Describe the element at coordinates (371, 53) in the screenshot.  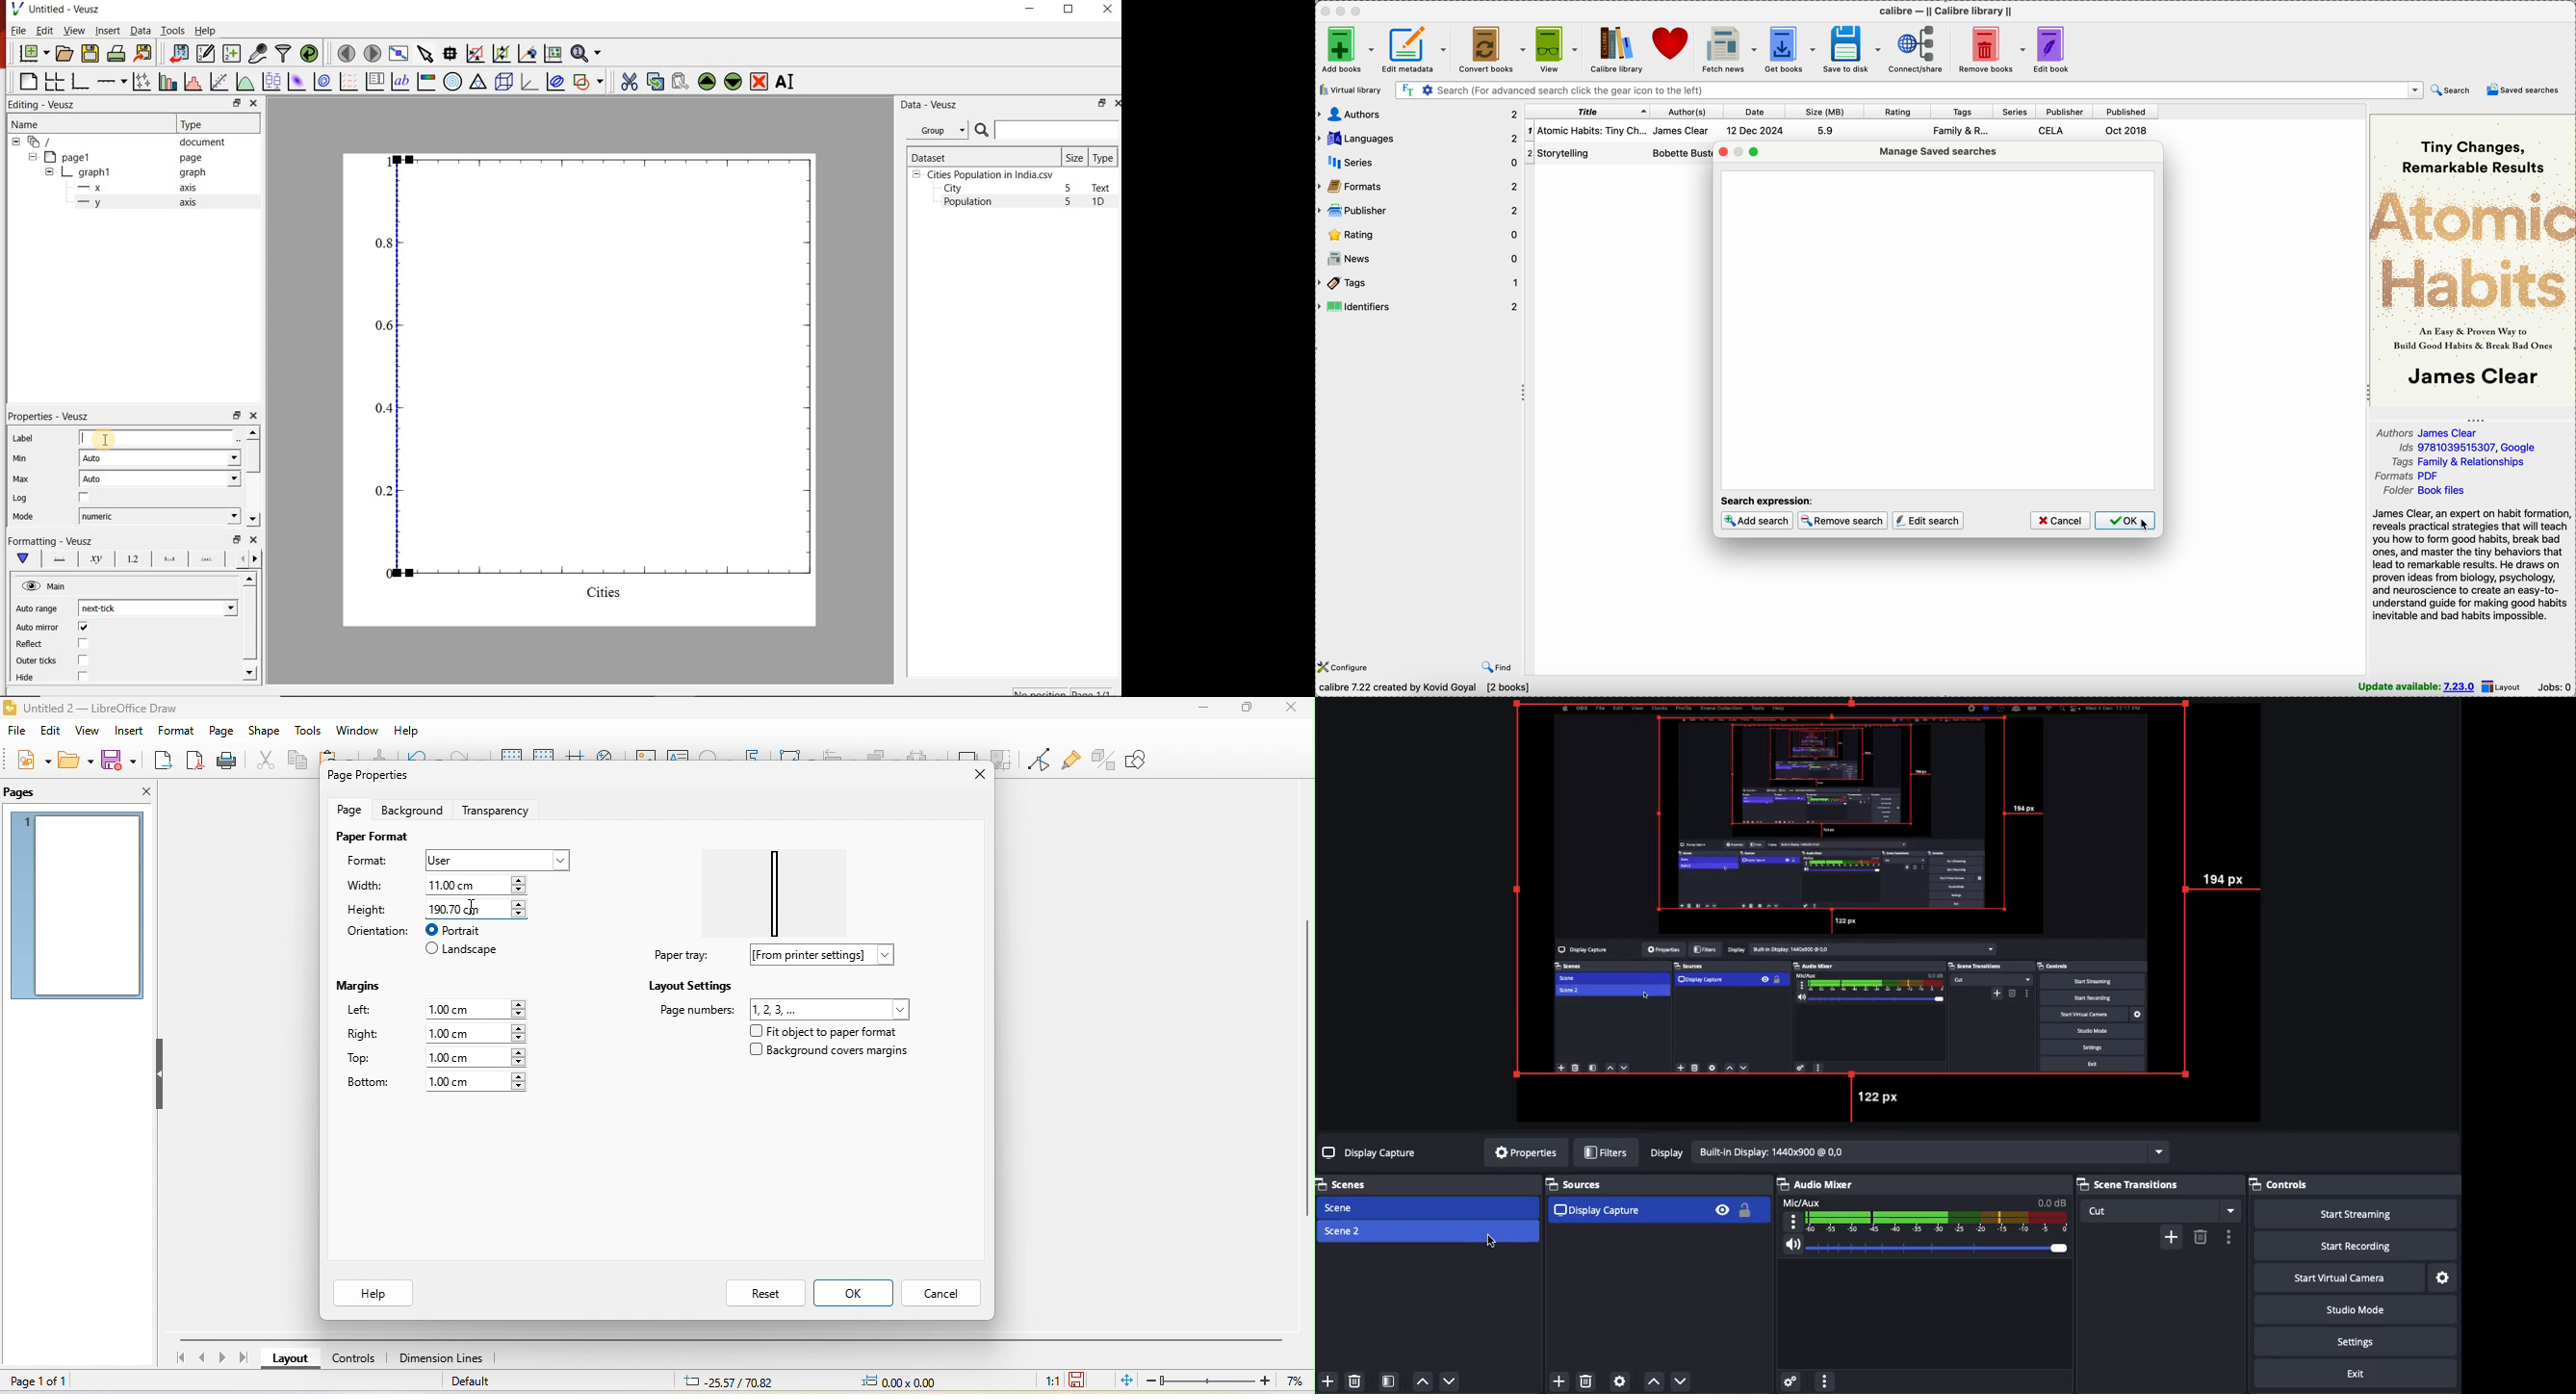
I see `move to the next page` at that location.